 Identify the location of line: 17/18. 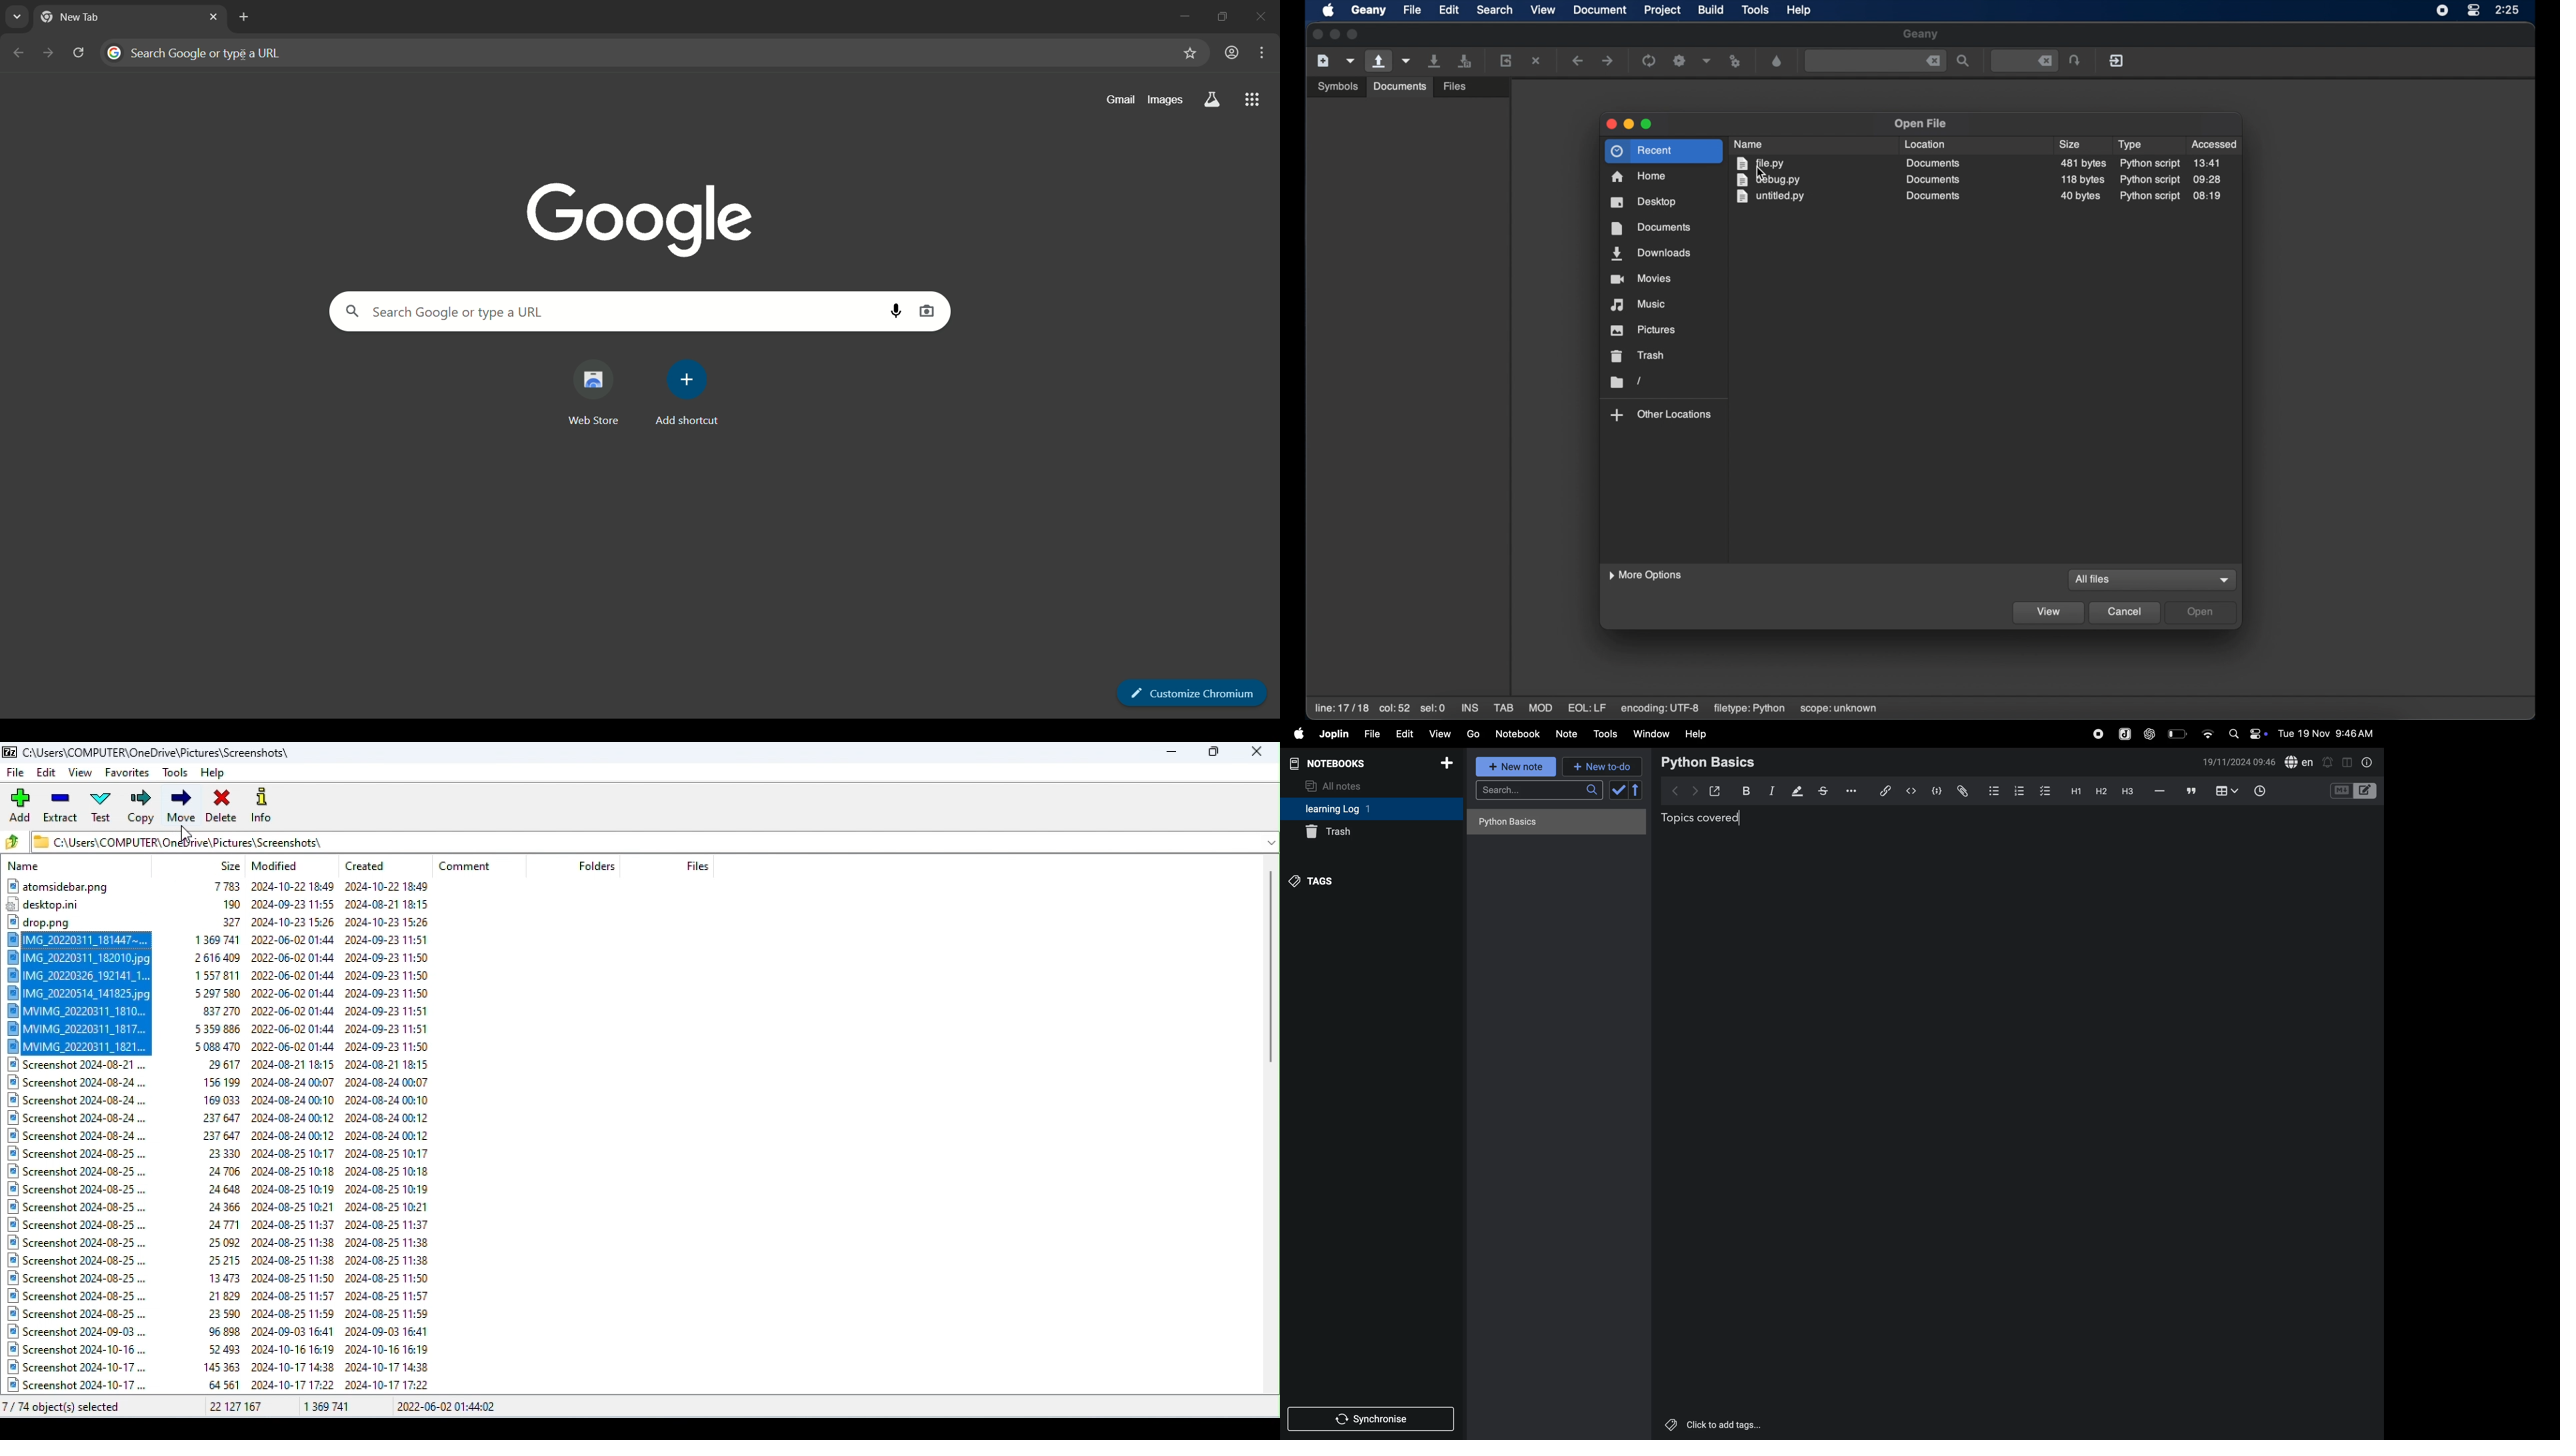
(1341, 709).